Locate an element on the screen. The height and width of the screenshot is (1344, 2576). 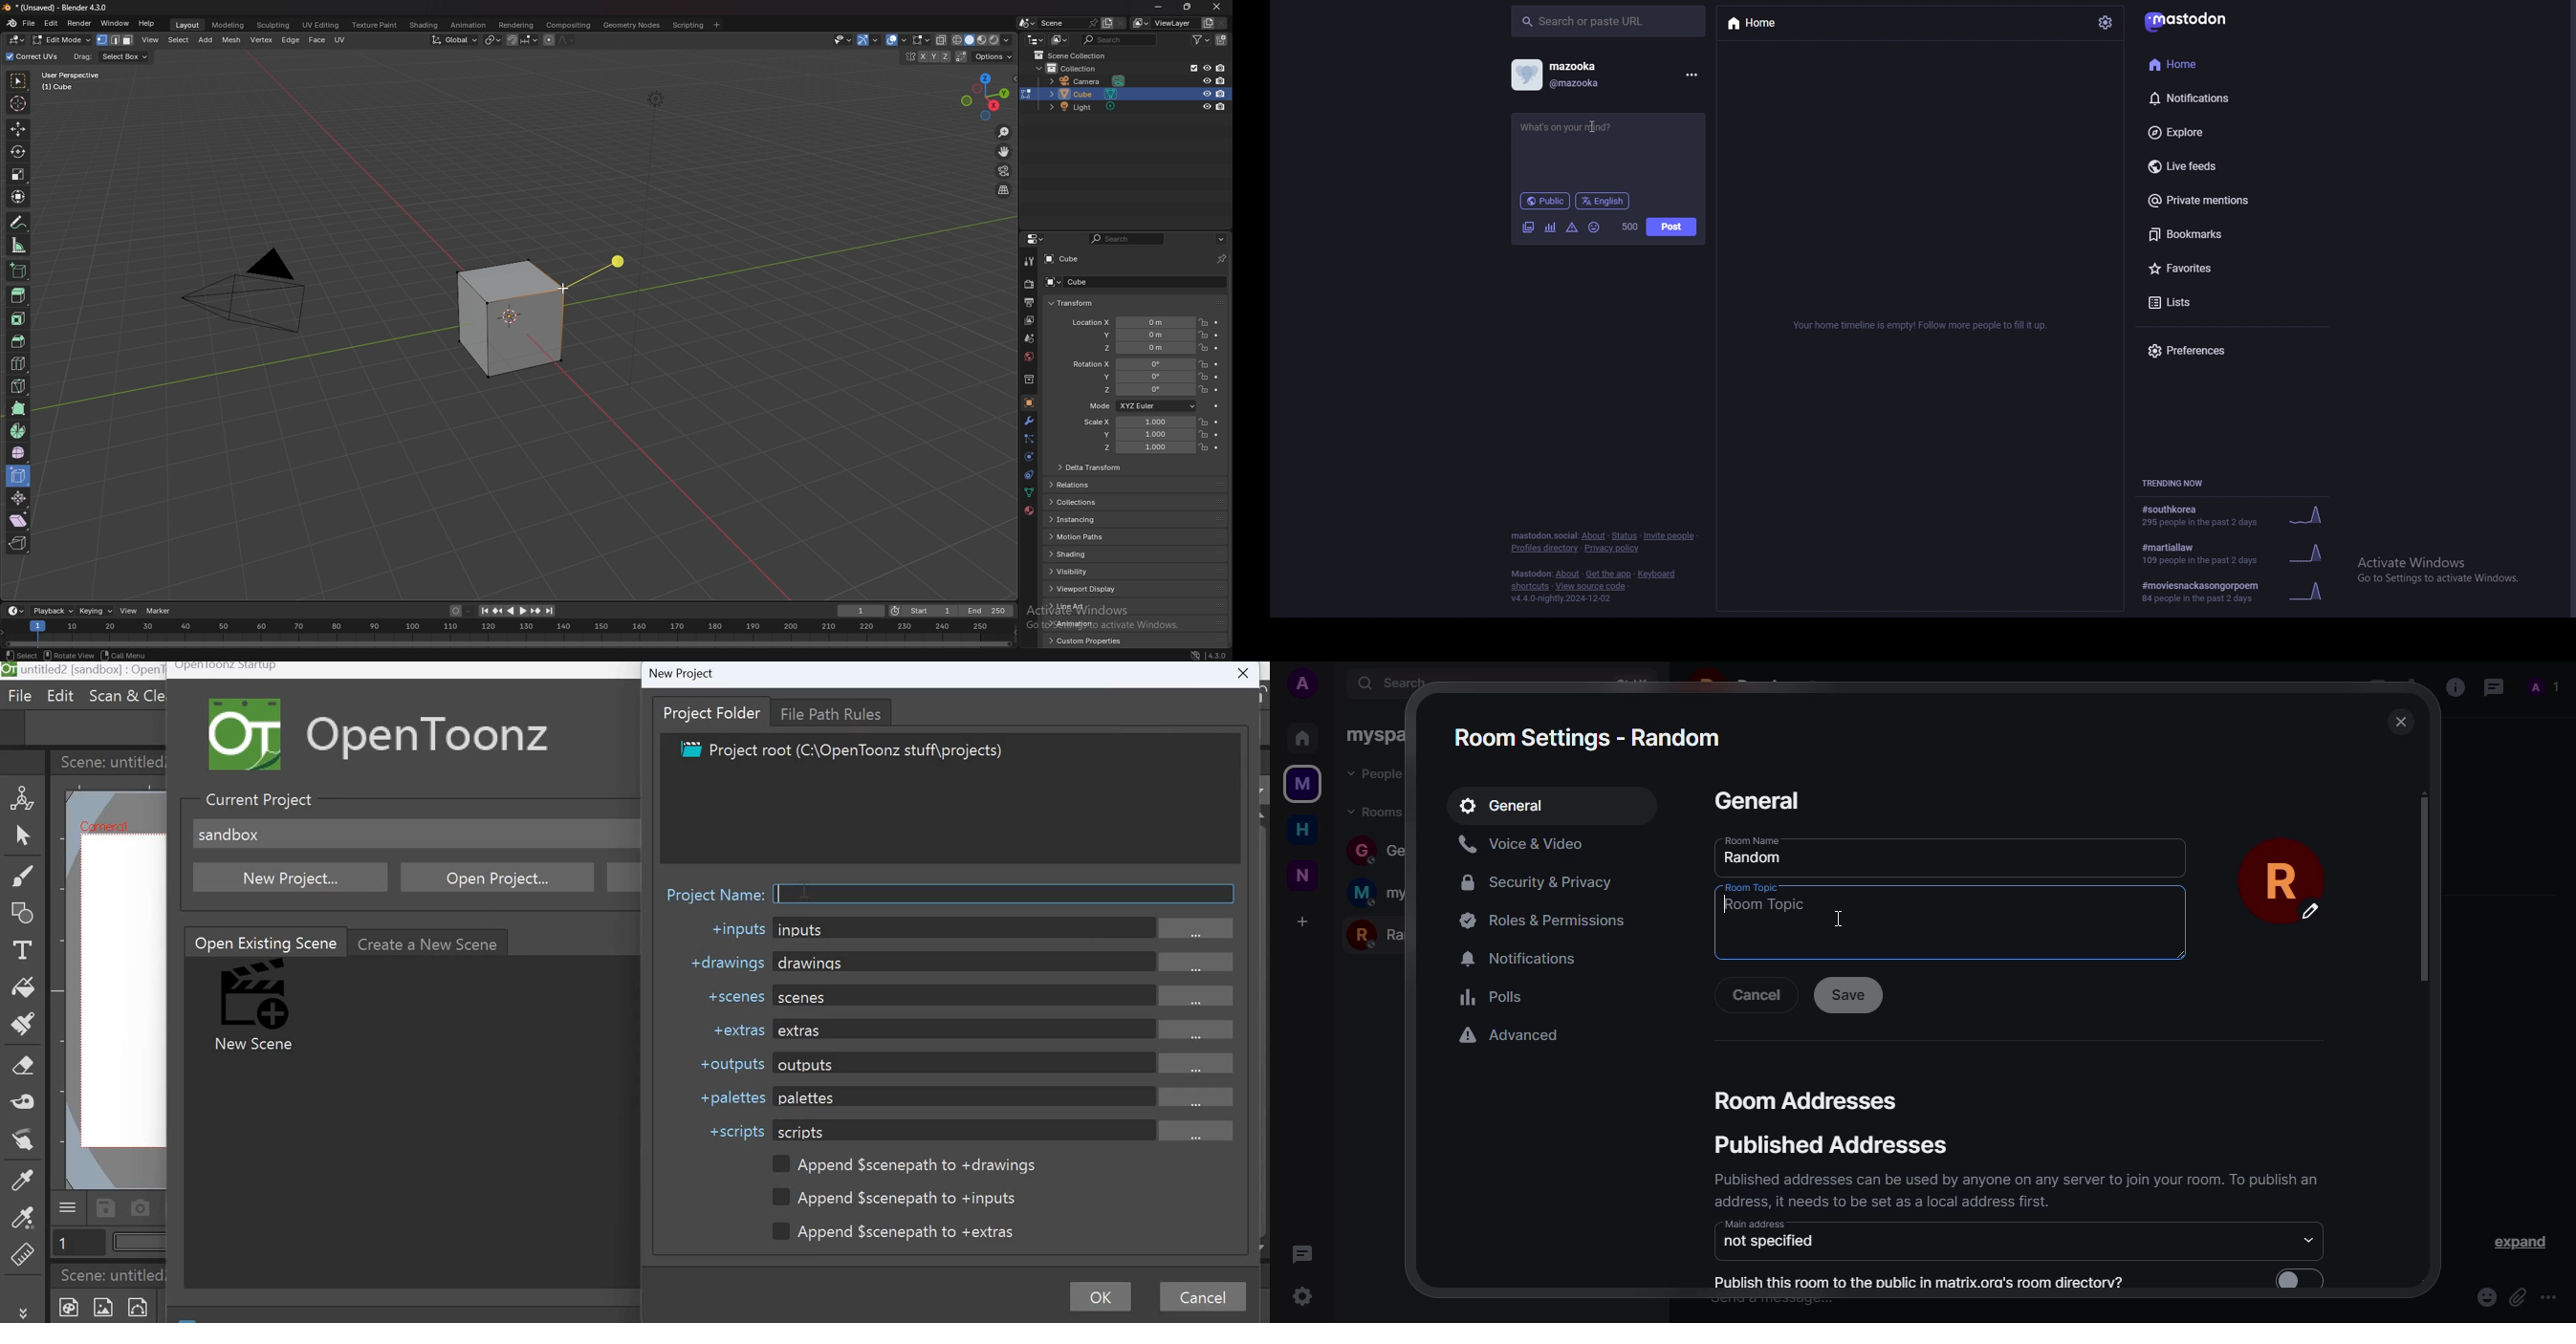
change object is located at coordinates (1027, 94).